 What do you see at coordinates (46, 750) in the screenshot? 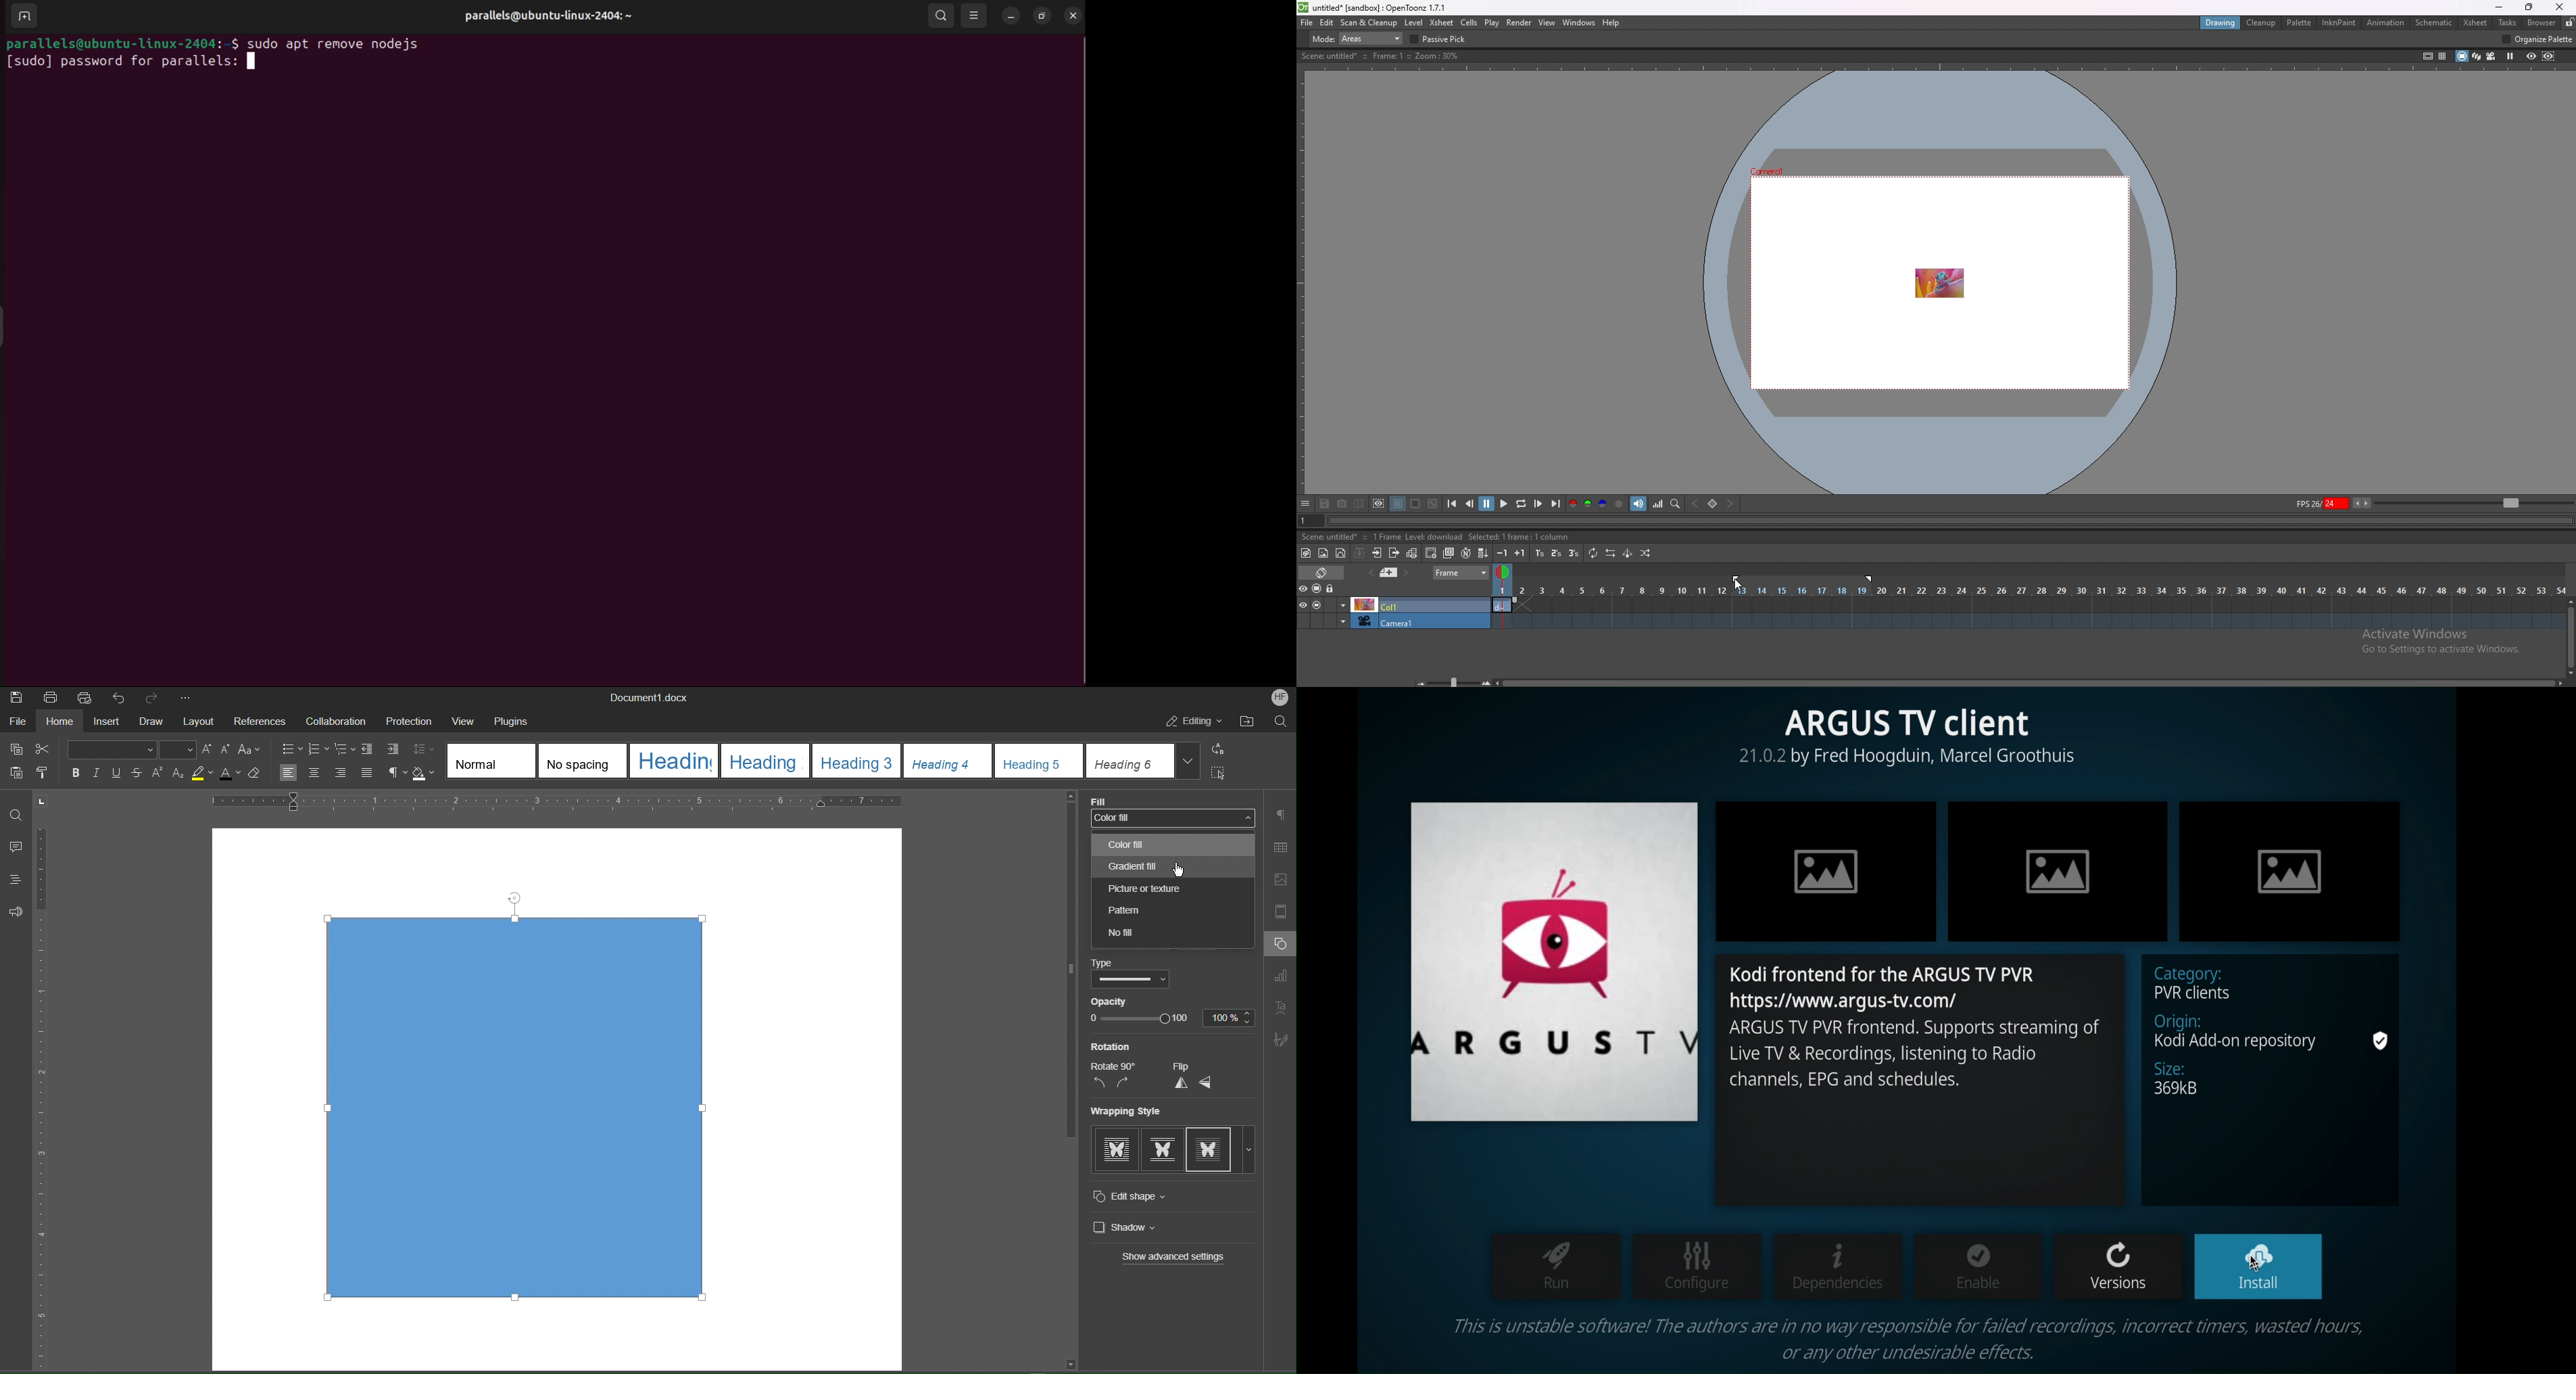
I see `Cut` at bounding box center [46, 750].